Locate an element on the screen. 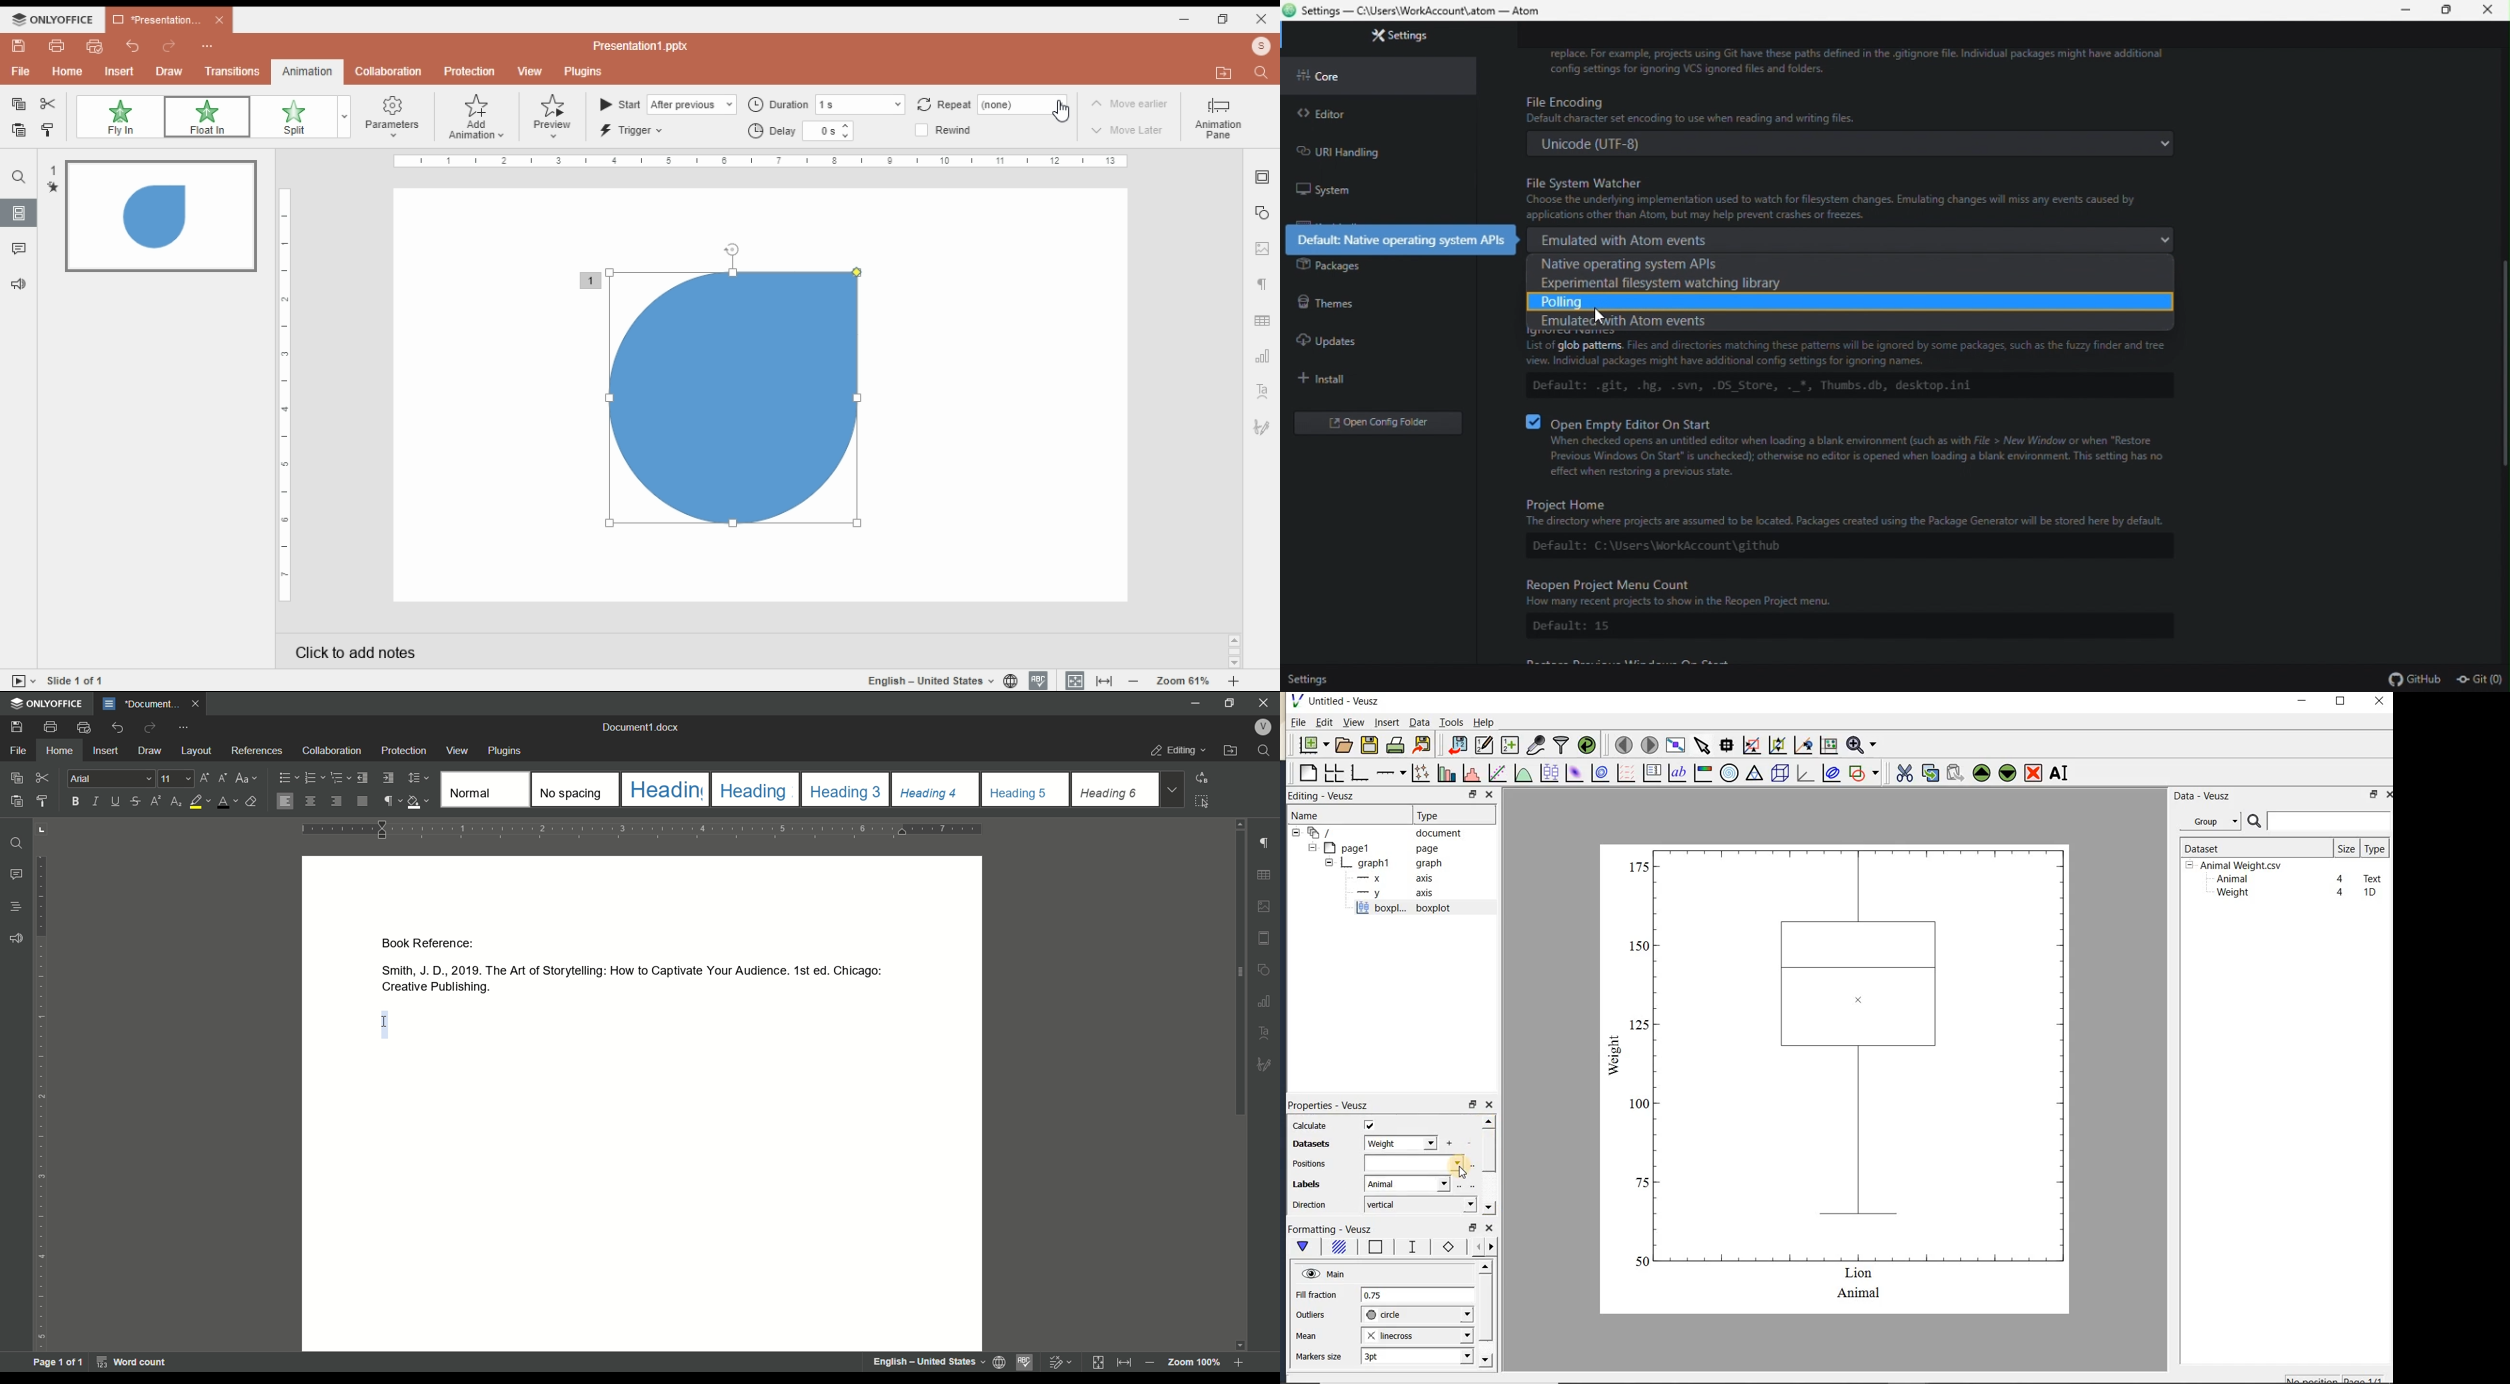 The width and height of the screenshot is (2520, 1400). cut is located at coordinates (43, 777).